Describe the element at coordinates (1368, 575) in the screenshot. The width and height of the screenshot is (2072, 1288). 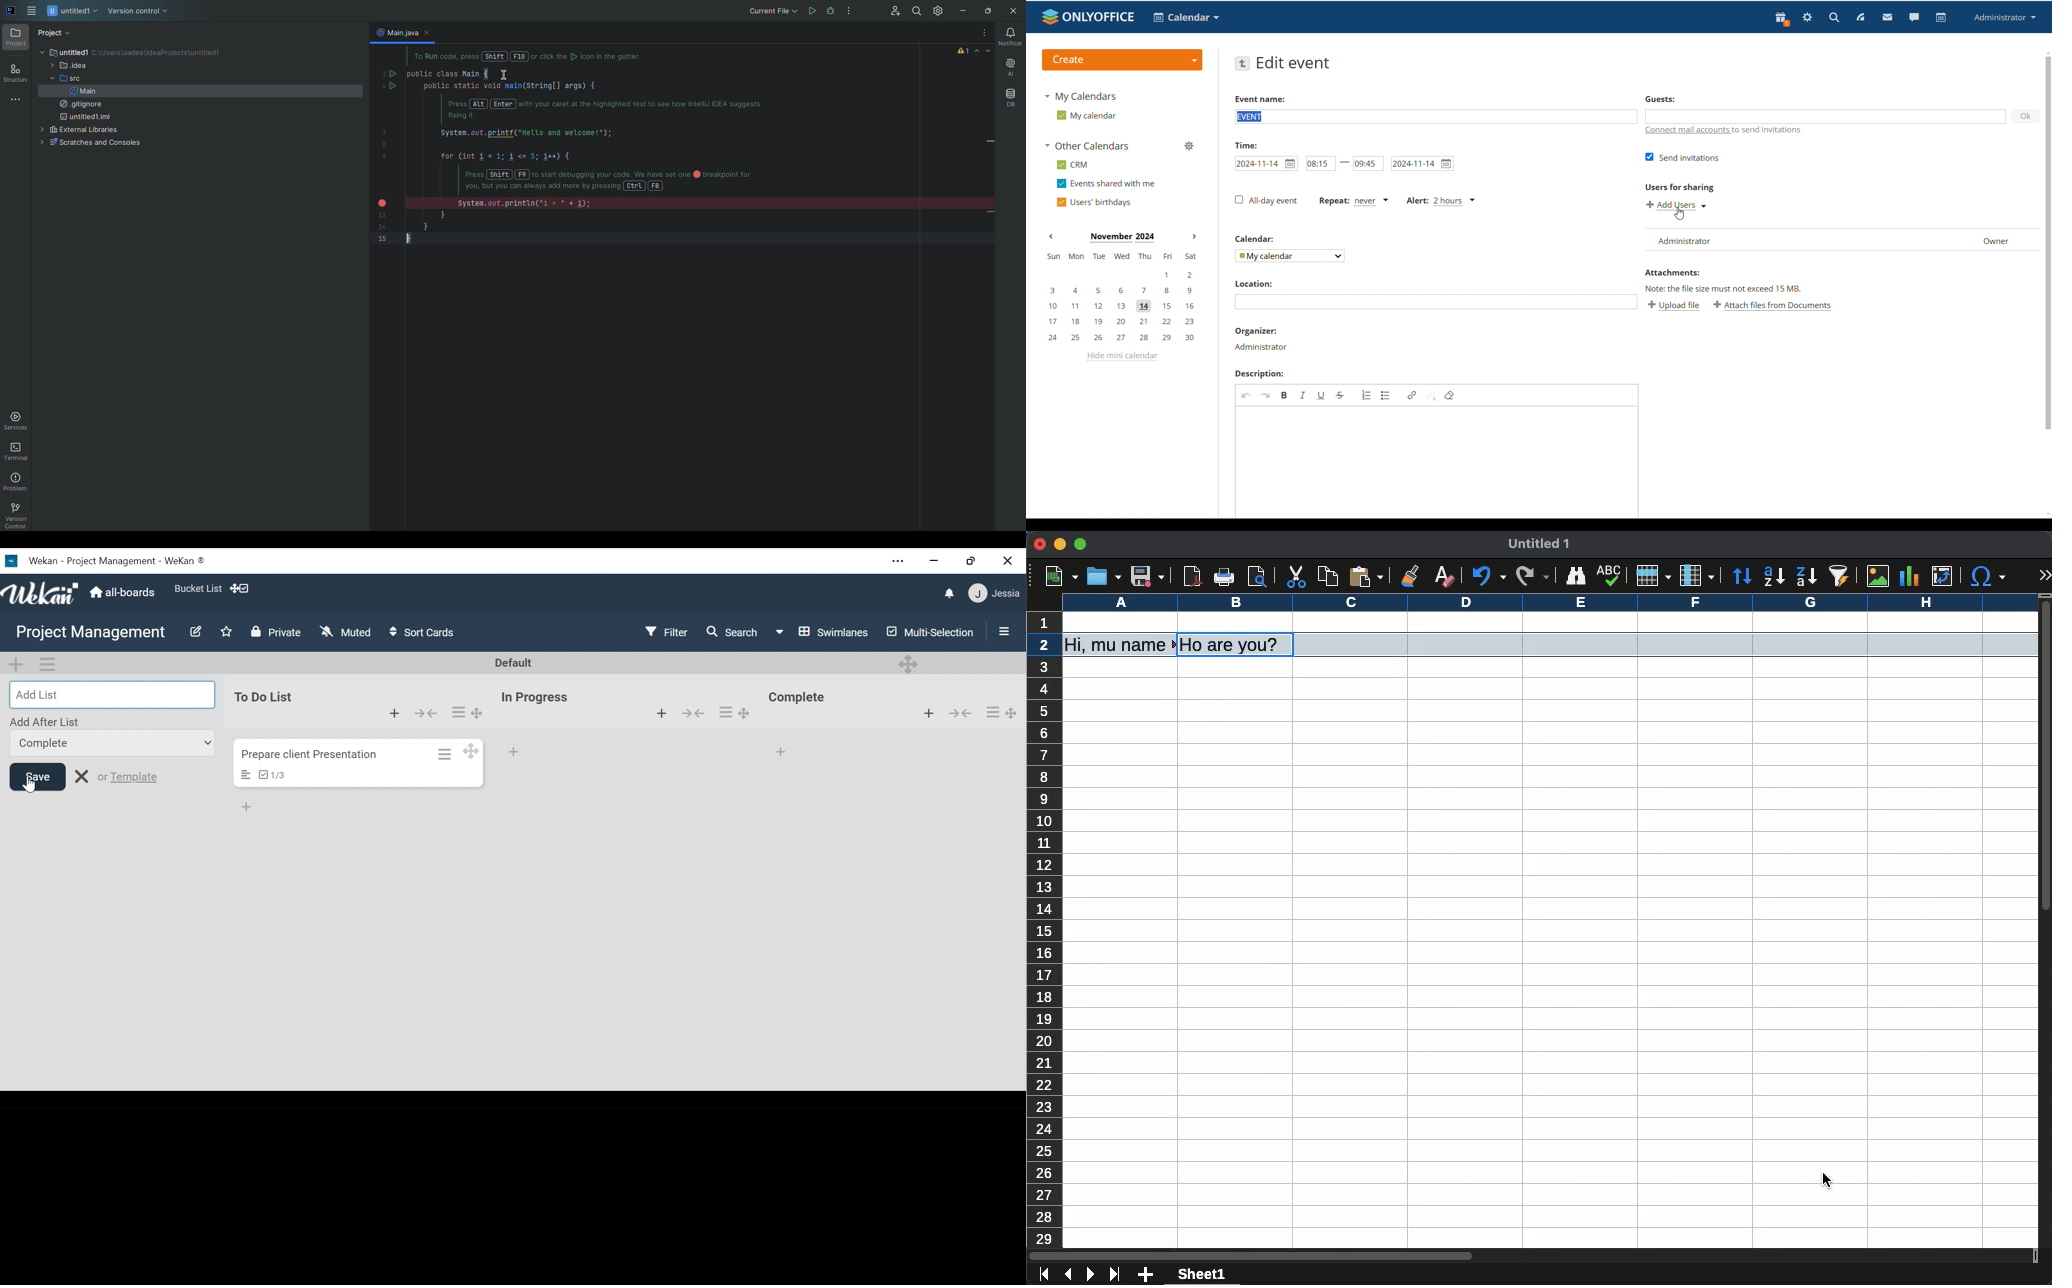
I see `paste` at that location.